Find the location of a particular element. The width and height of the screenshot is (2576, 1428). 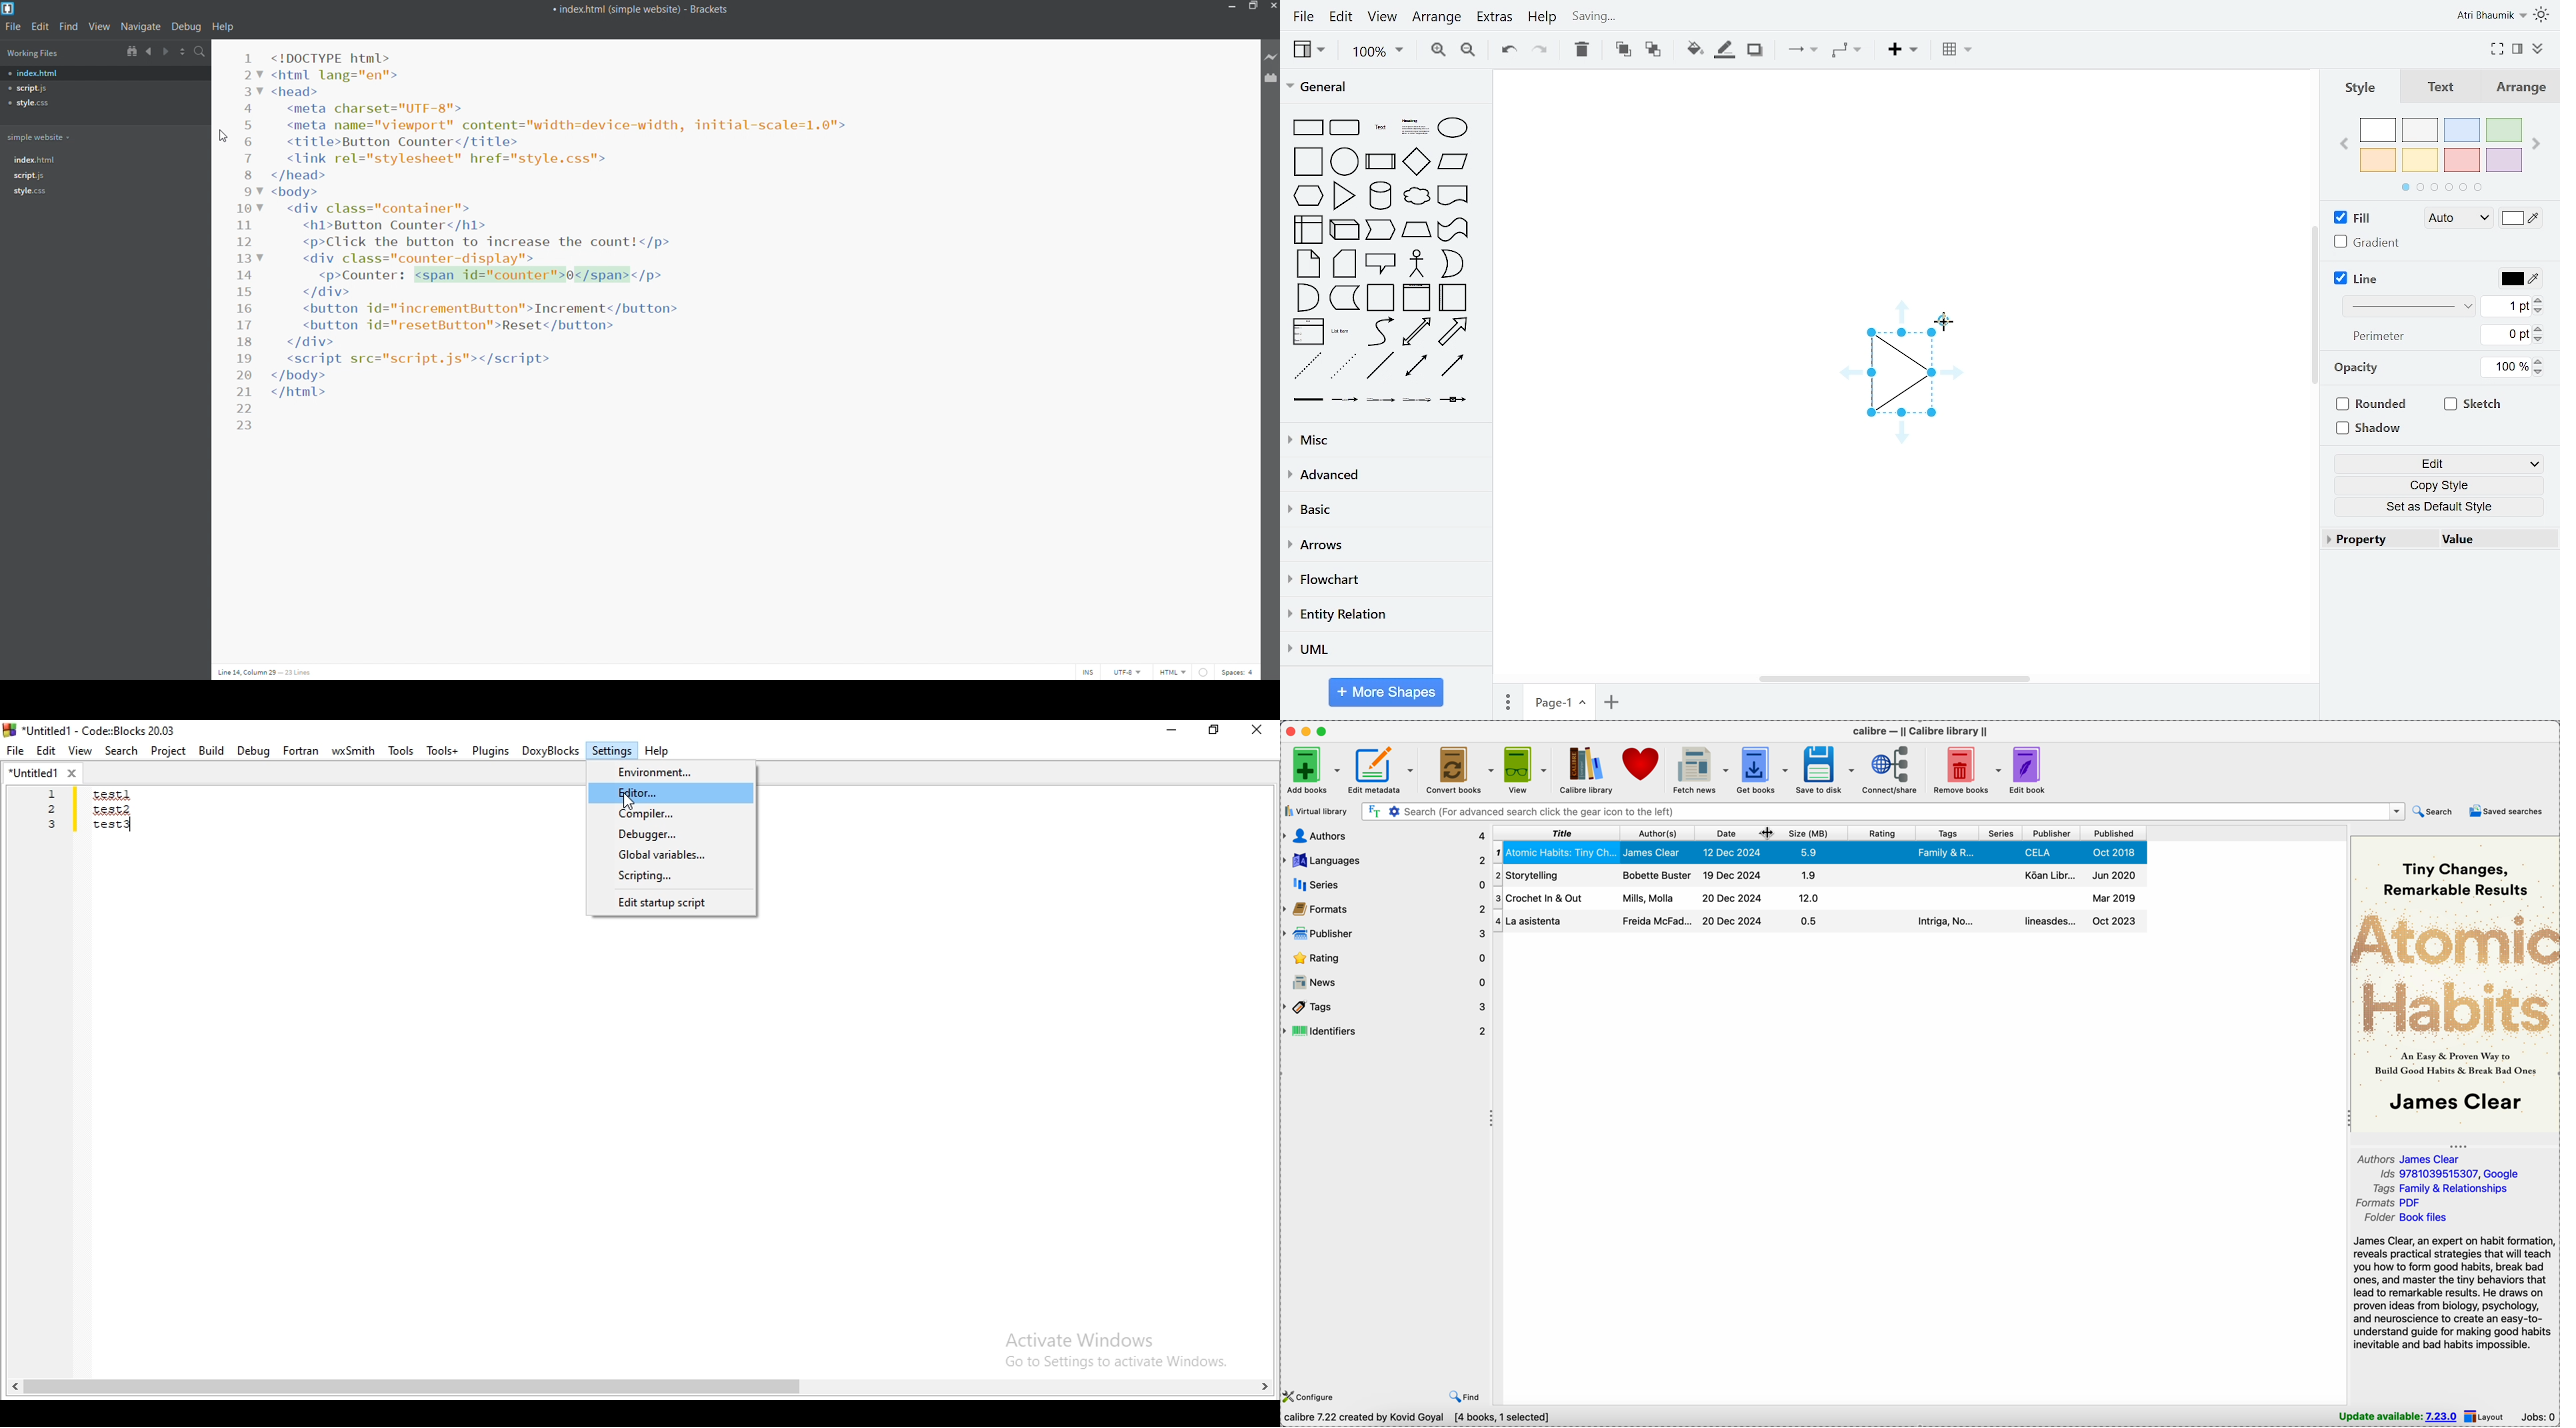

circle is located at coordinates (1345, 161).